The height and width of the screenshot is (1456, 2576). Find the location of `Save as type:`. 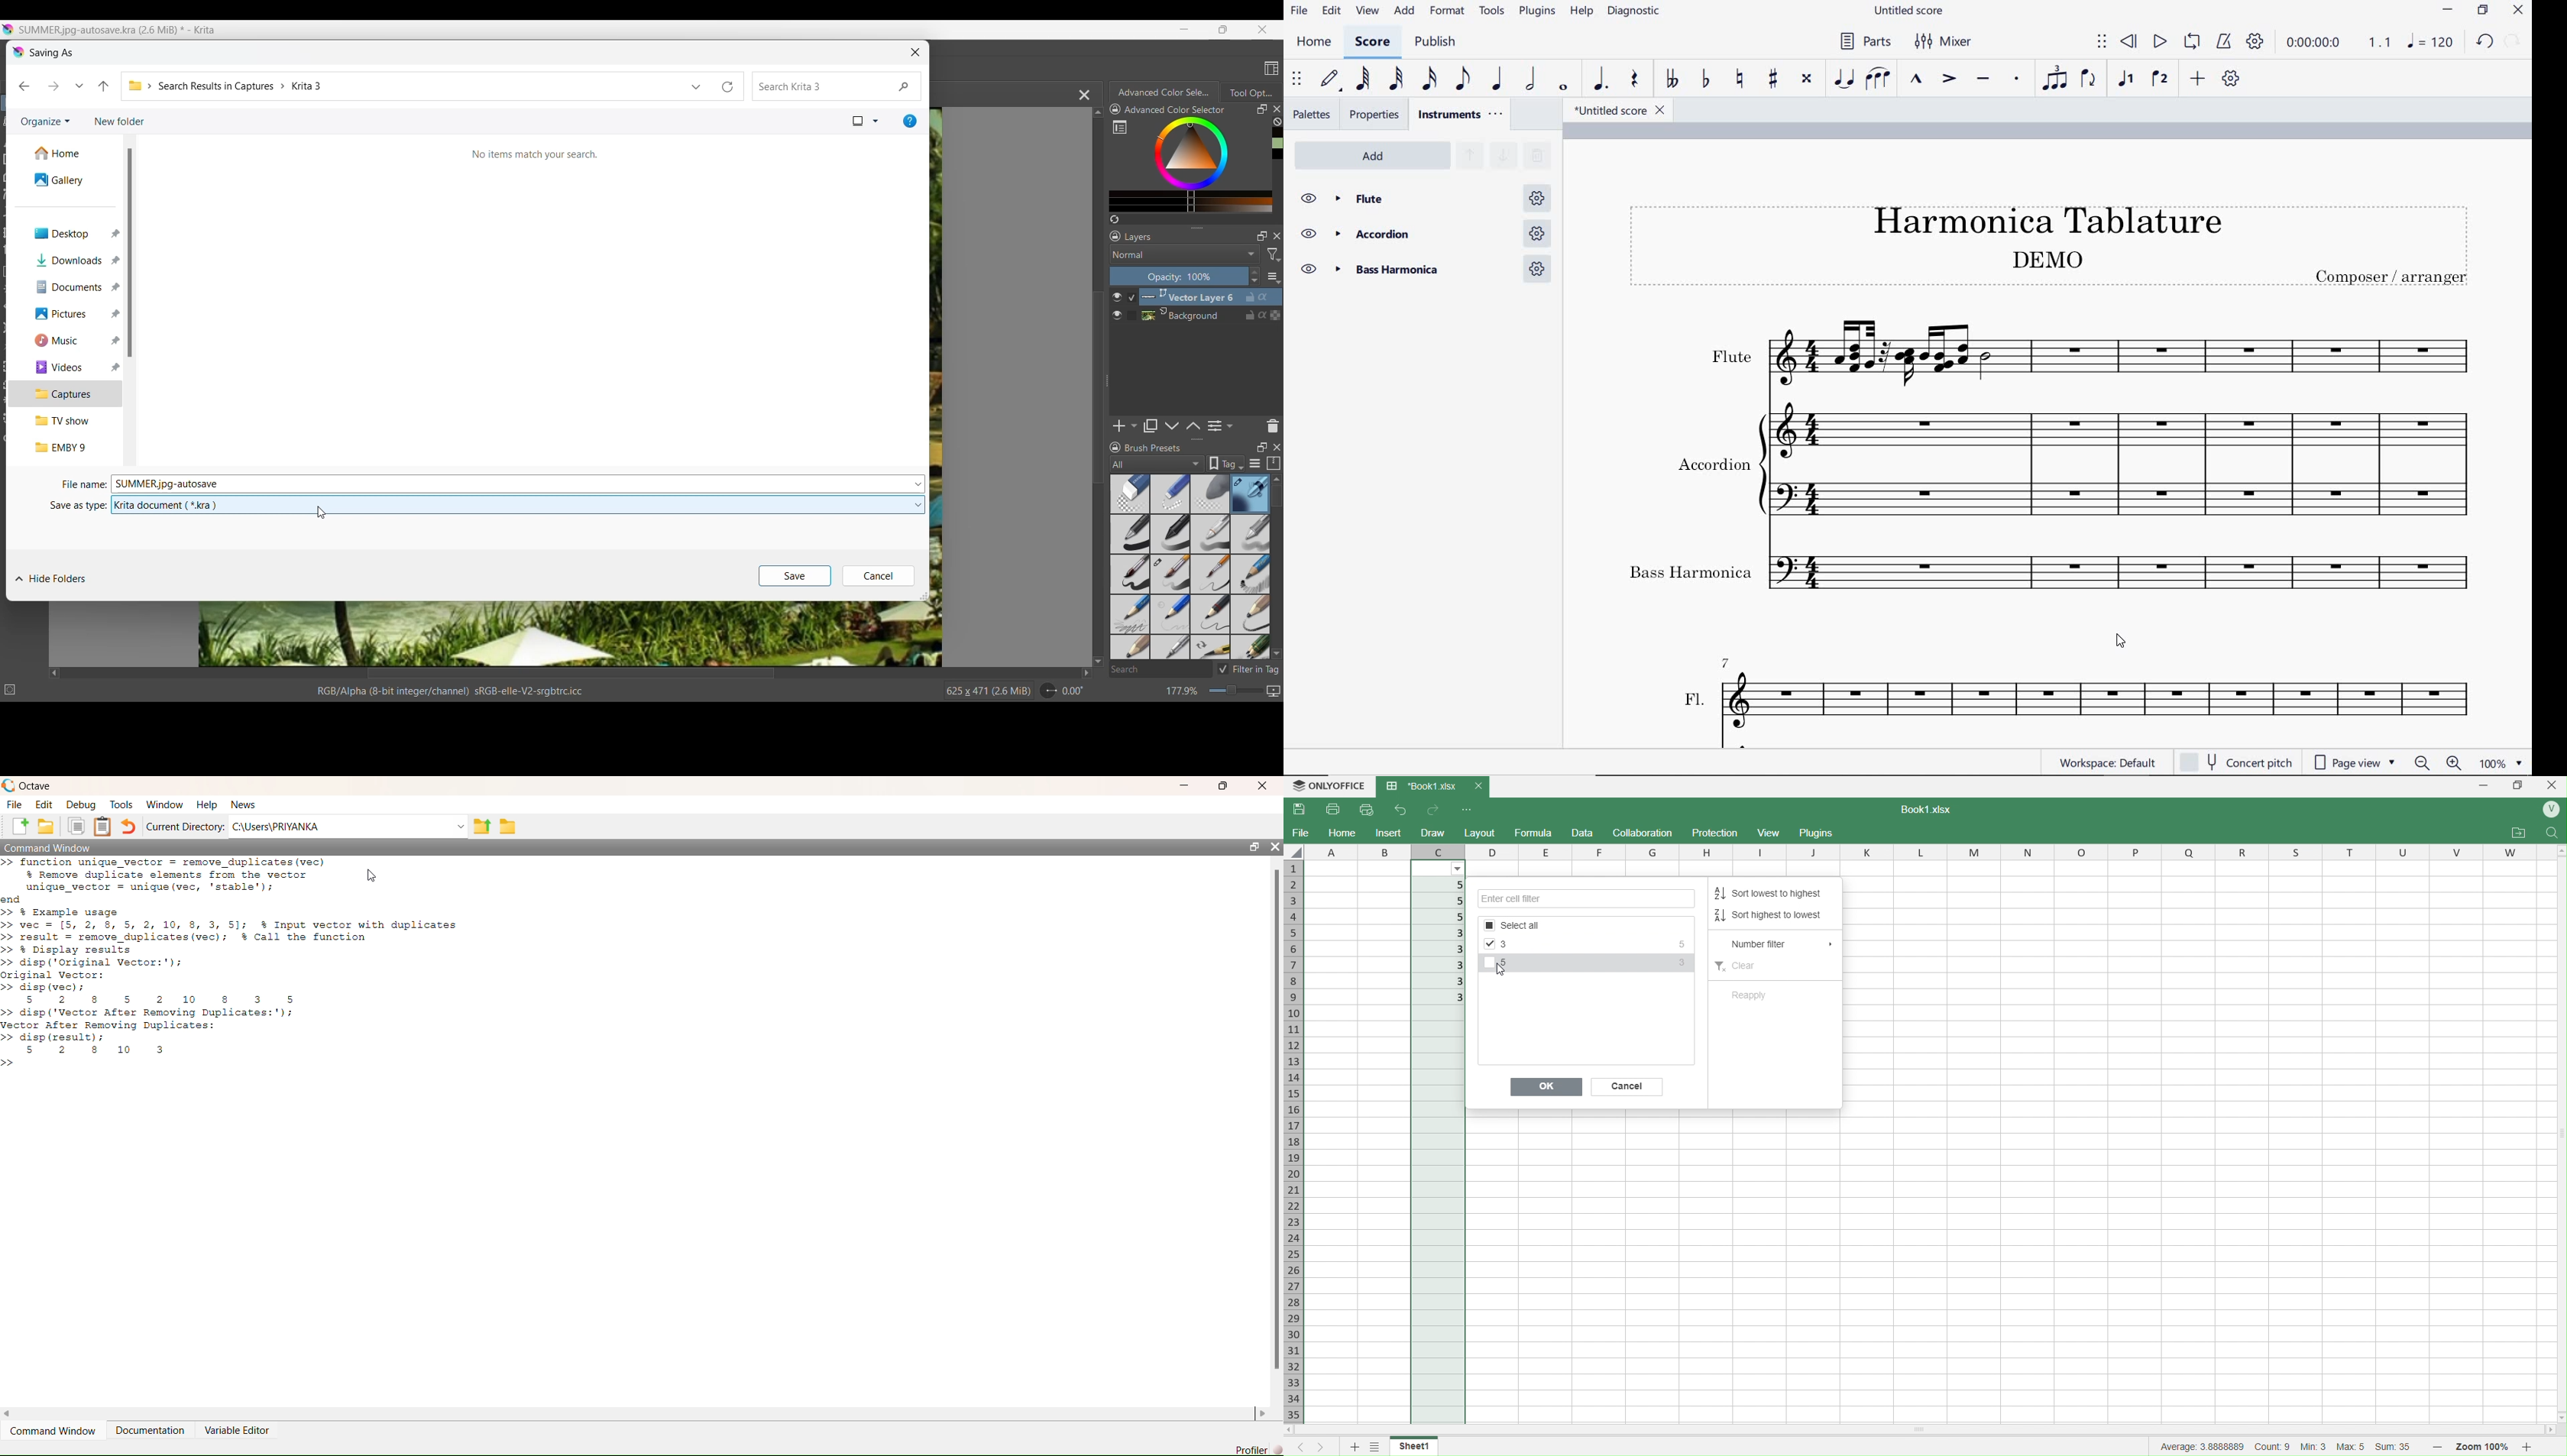

Save as type: is located at coordinates (77, 507).